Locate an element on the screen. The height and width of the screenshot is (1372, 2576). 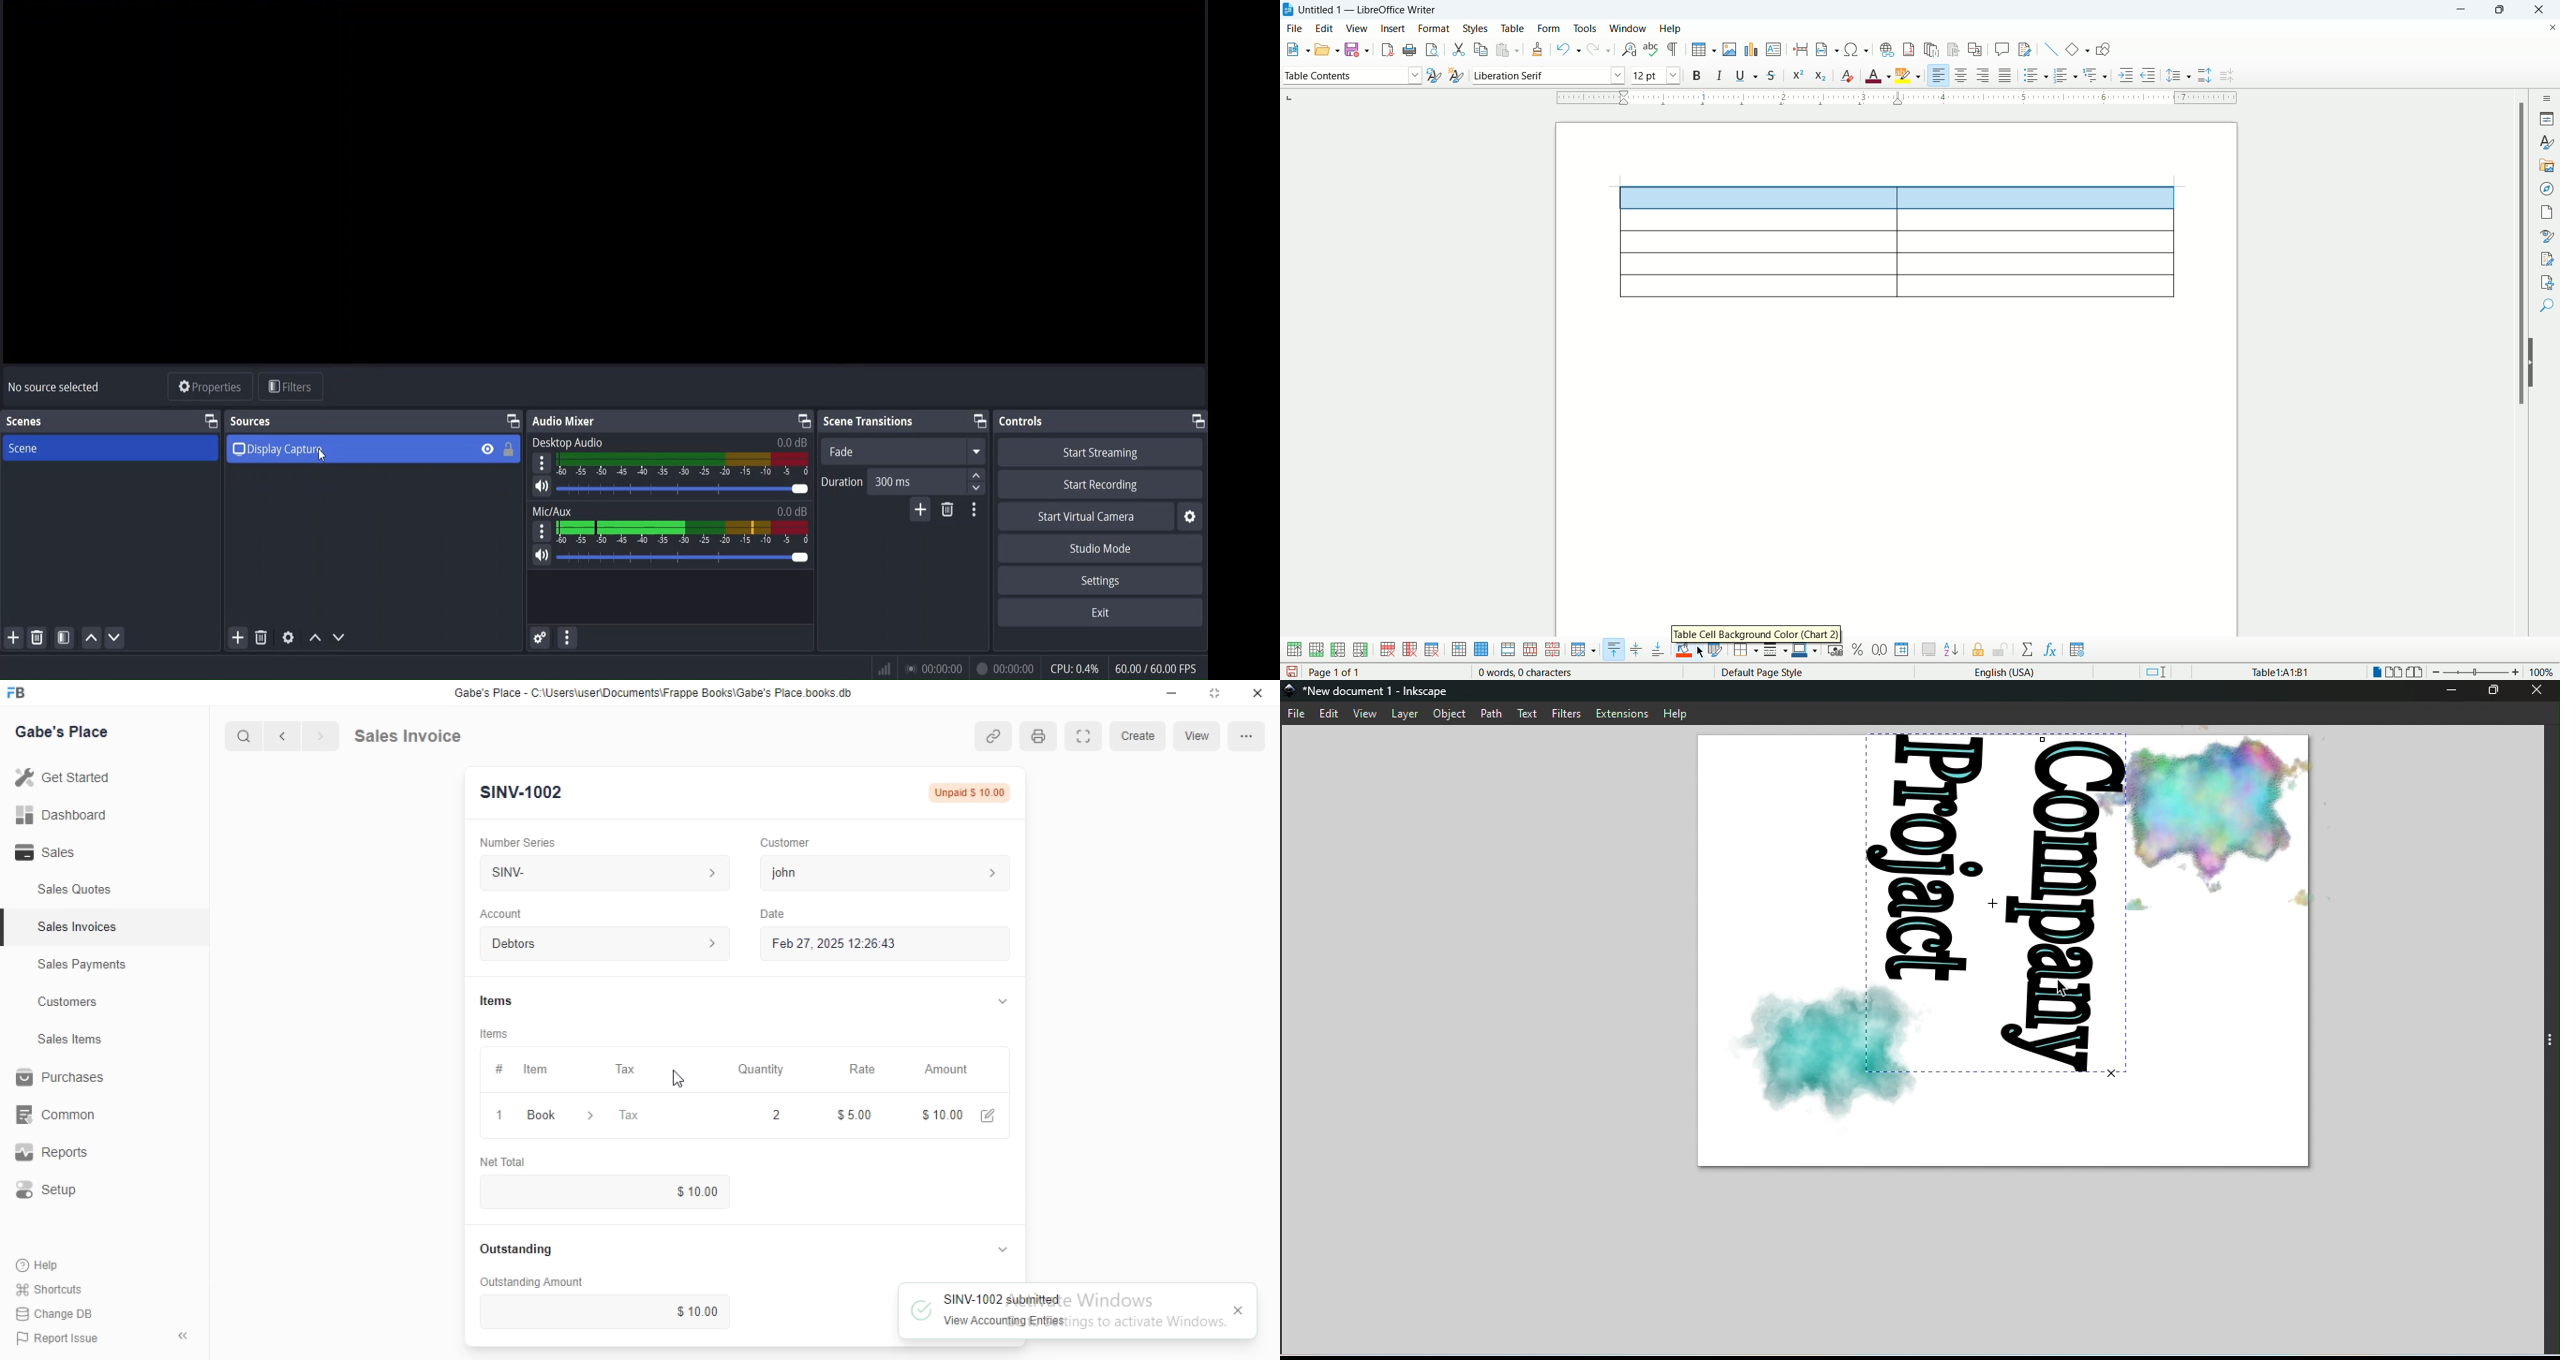
Feb27, 2025 1226:43  is located at coordinates (826, 946).